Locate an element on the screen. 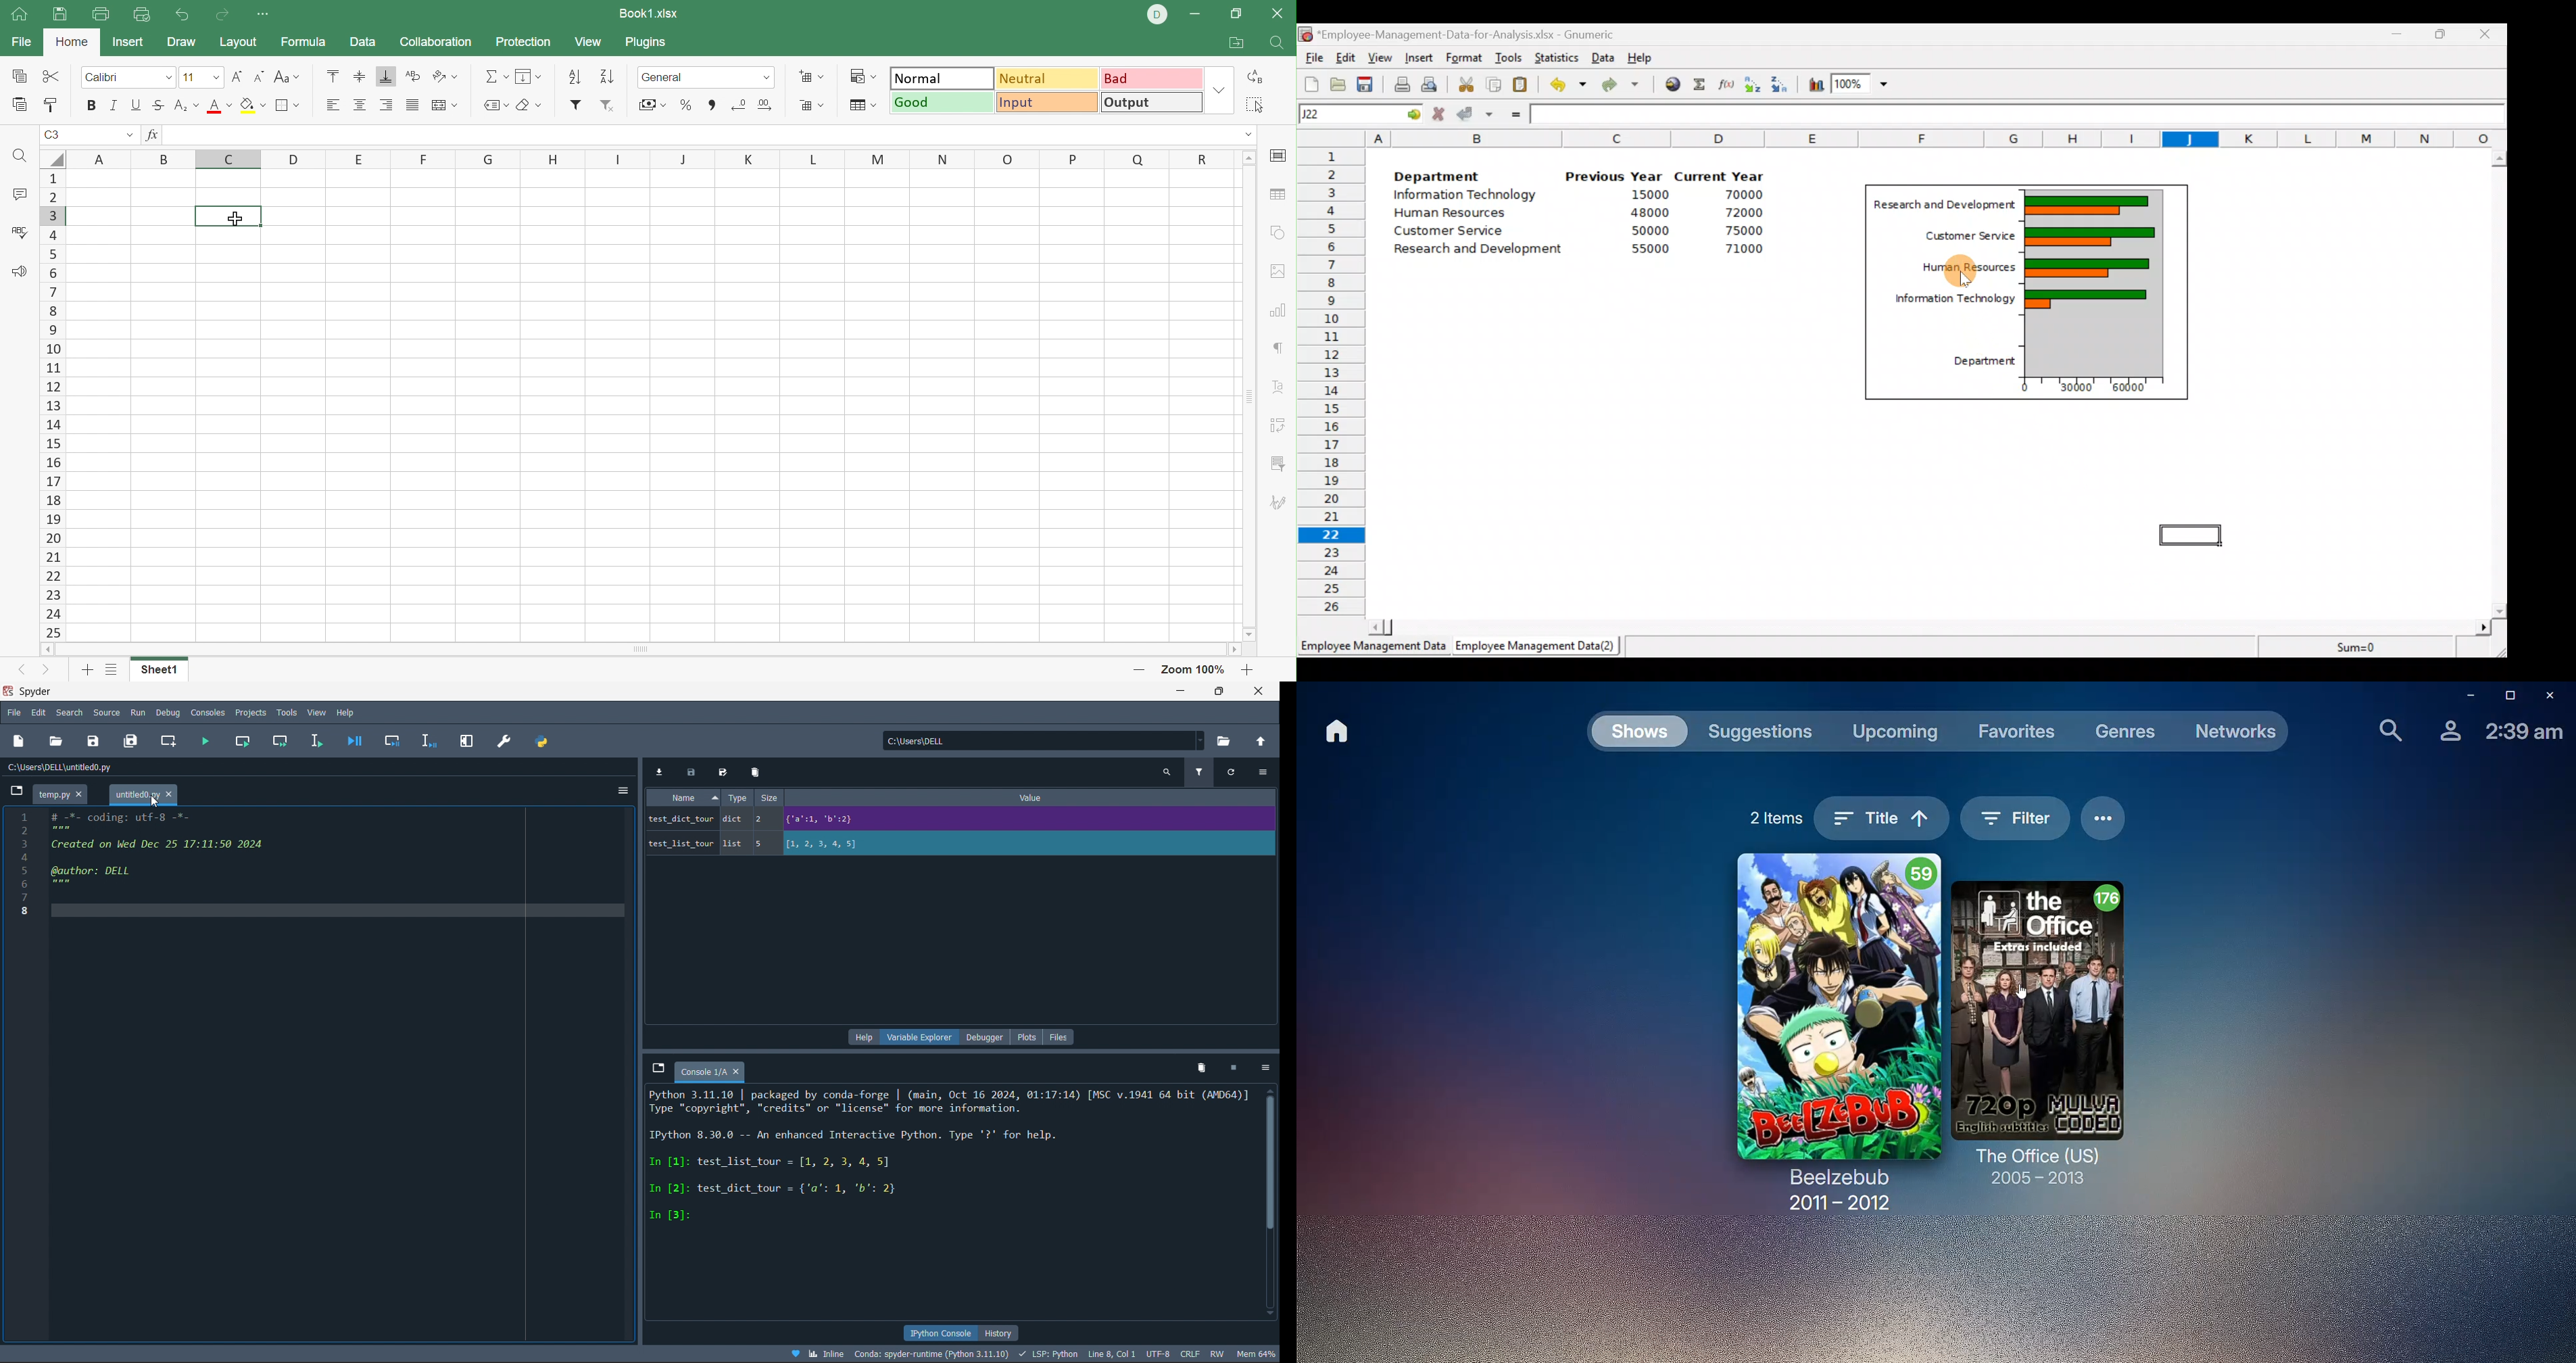 The image size is (2576, 1372). Paste is located at coordinates (21, 105).